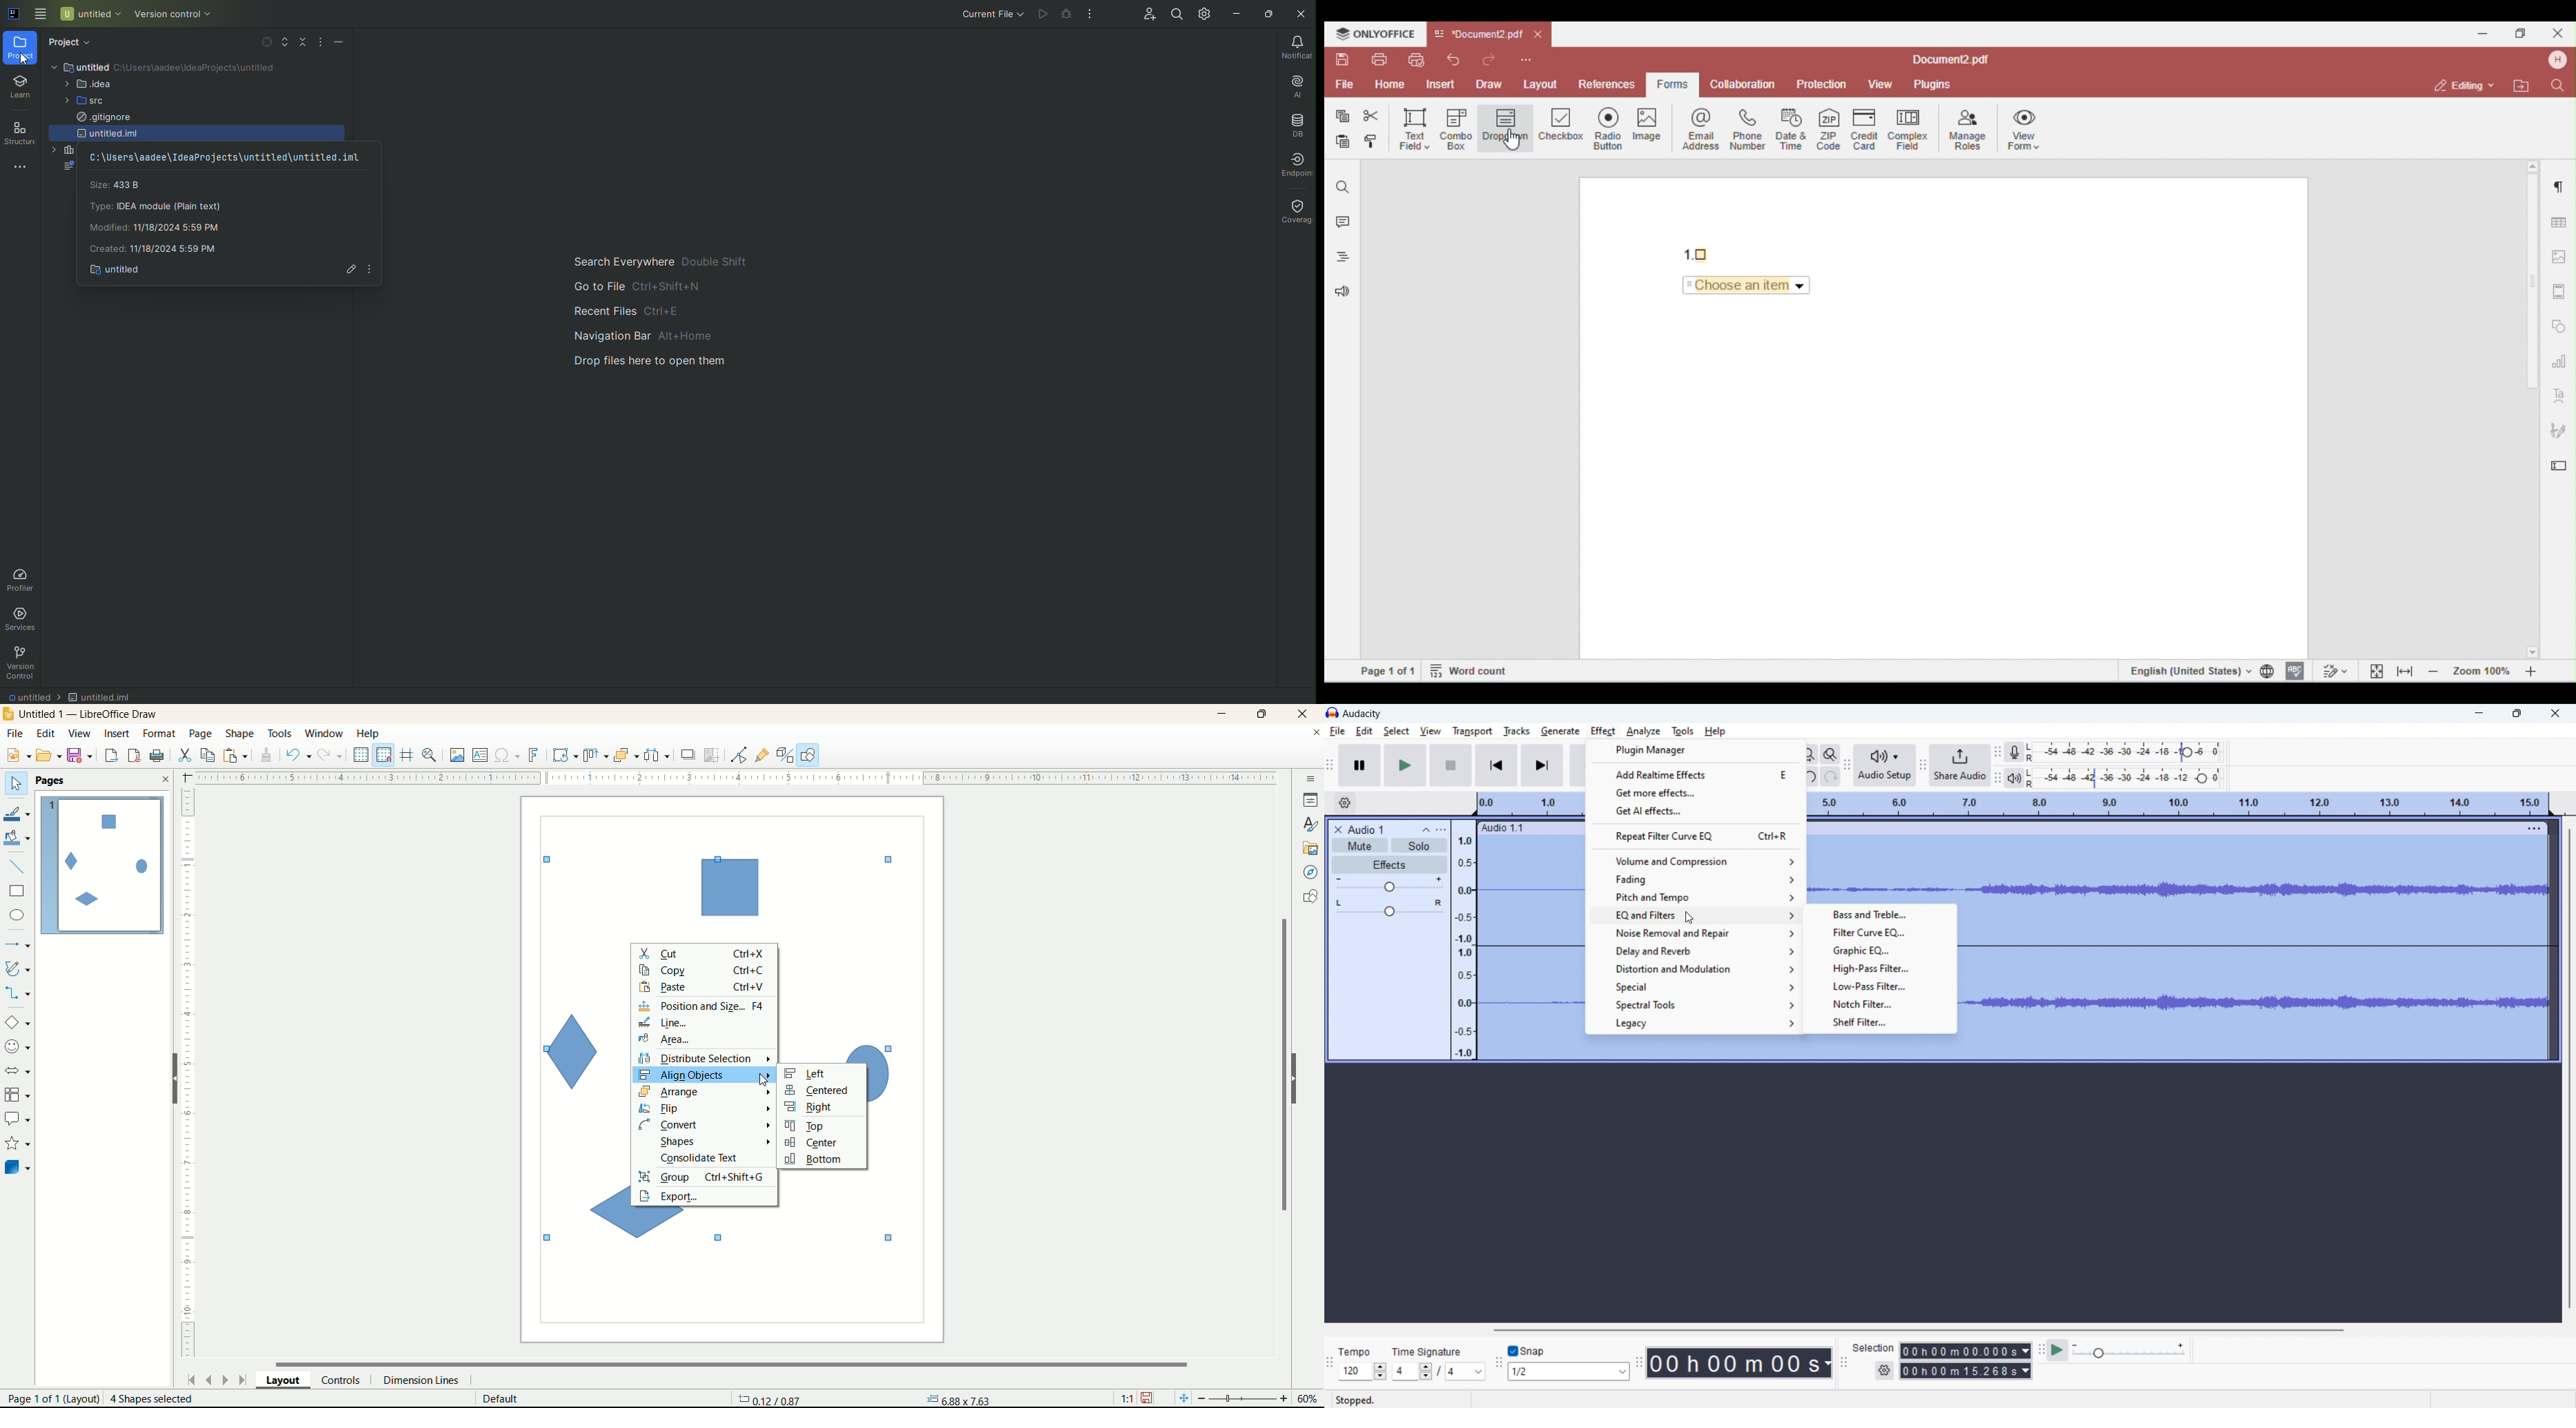 This screenshot has width=2576, height=1428. I want to click on previous page, so click(208, 1379).